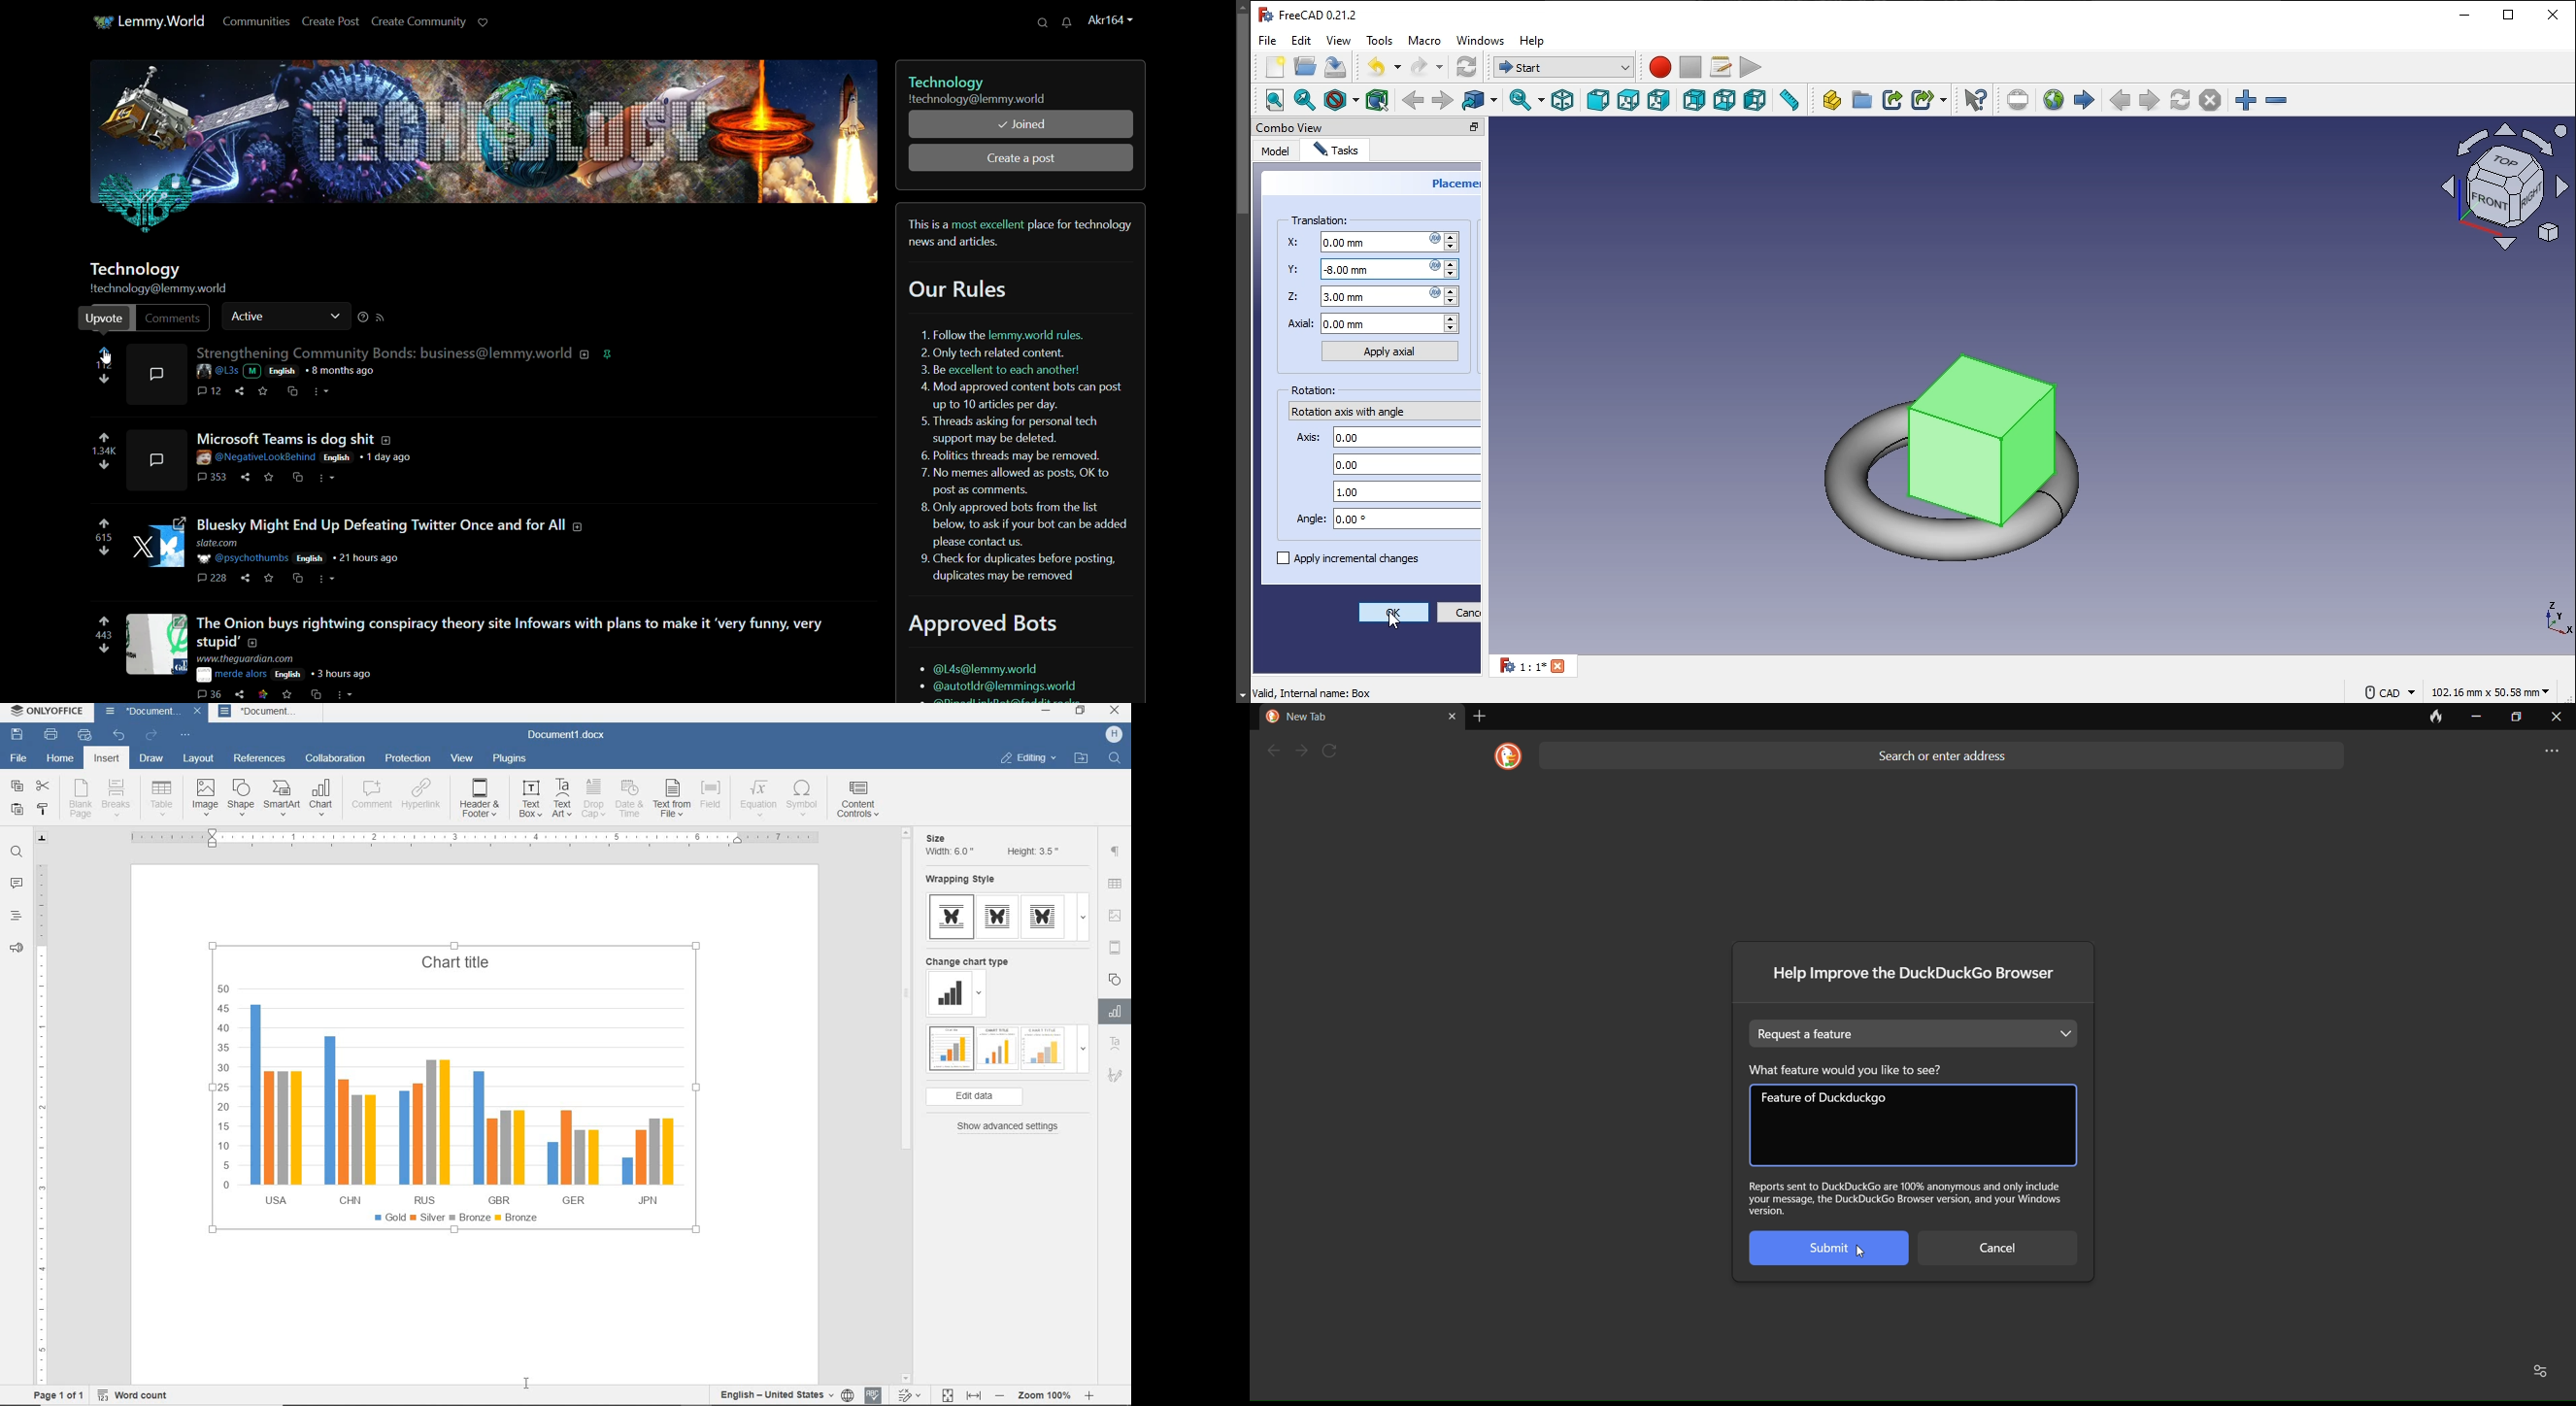  Describe the element at coordinates (244, 692) in the screenshot. I see `share` at that location.